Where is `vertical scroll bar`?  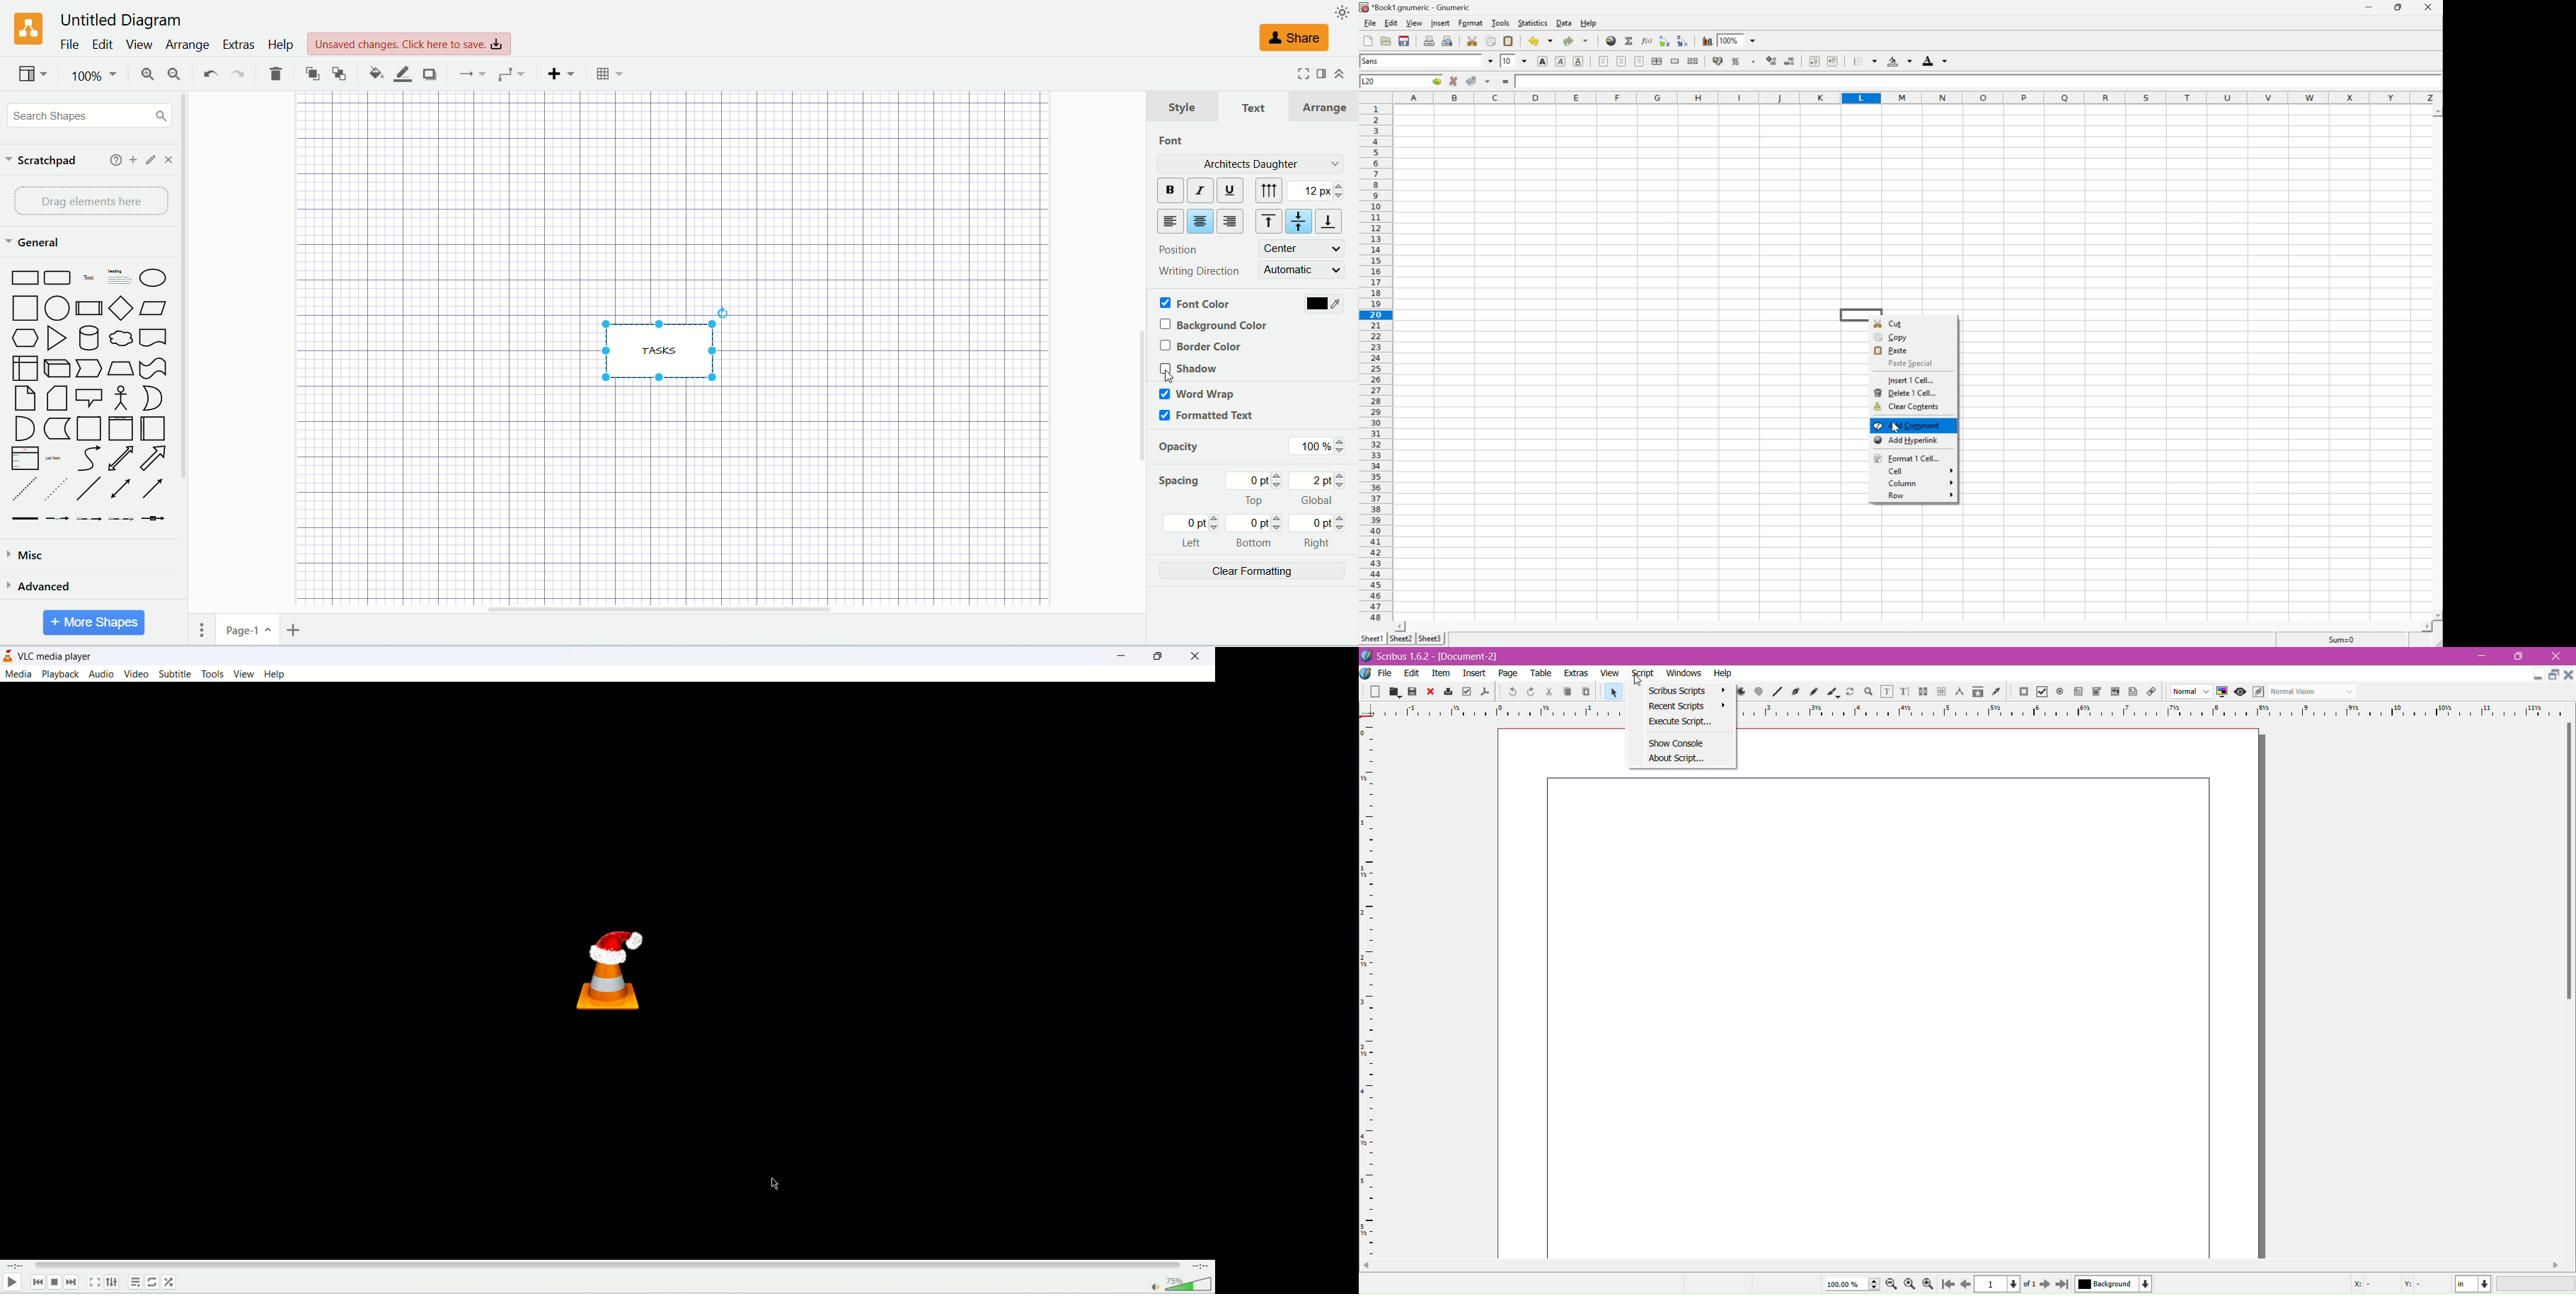 vertical scroll bar is located at coordinates (190, 347).